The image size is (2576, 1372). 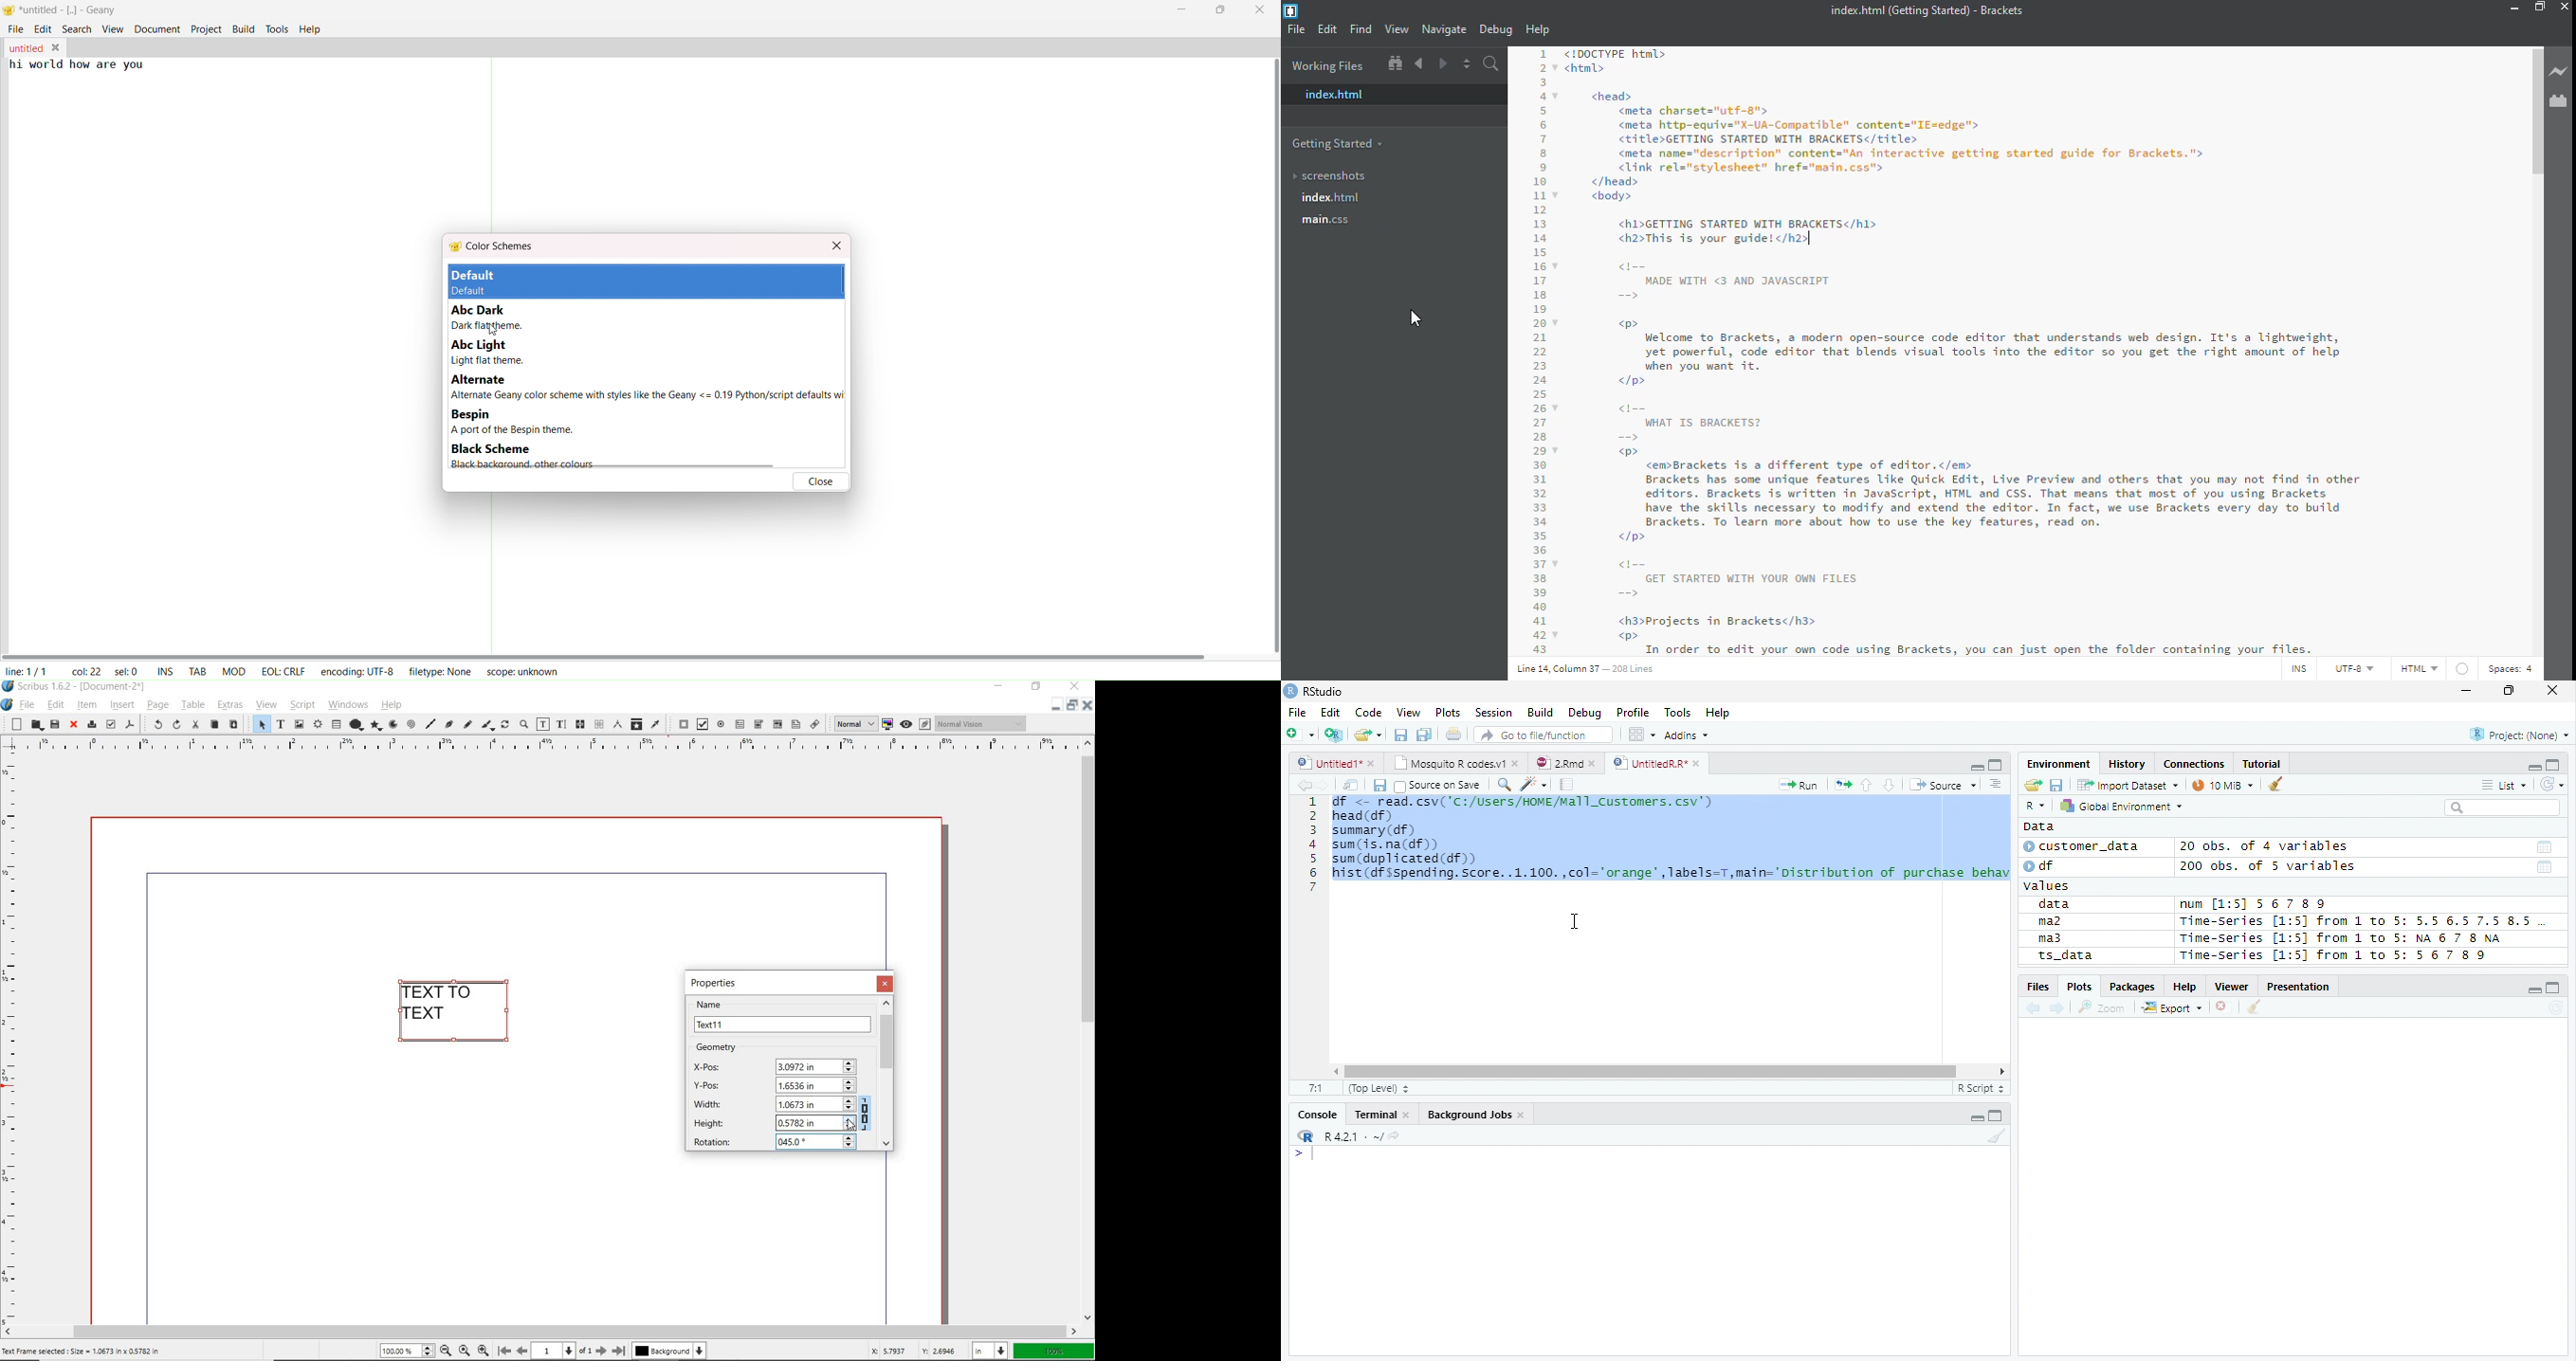 What do you see at coordinates (1301, 734) in the screenshot?
I see `New File` at bounding box center [1301, 734].